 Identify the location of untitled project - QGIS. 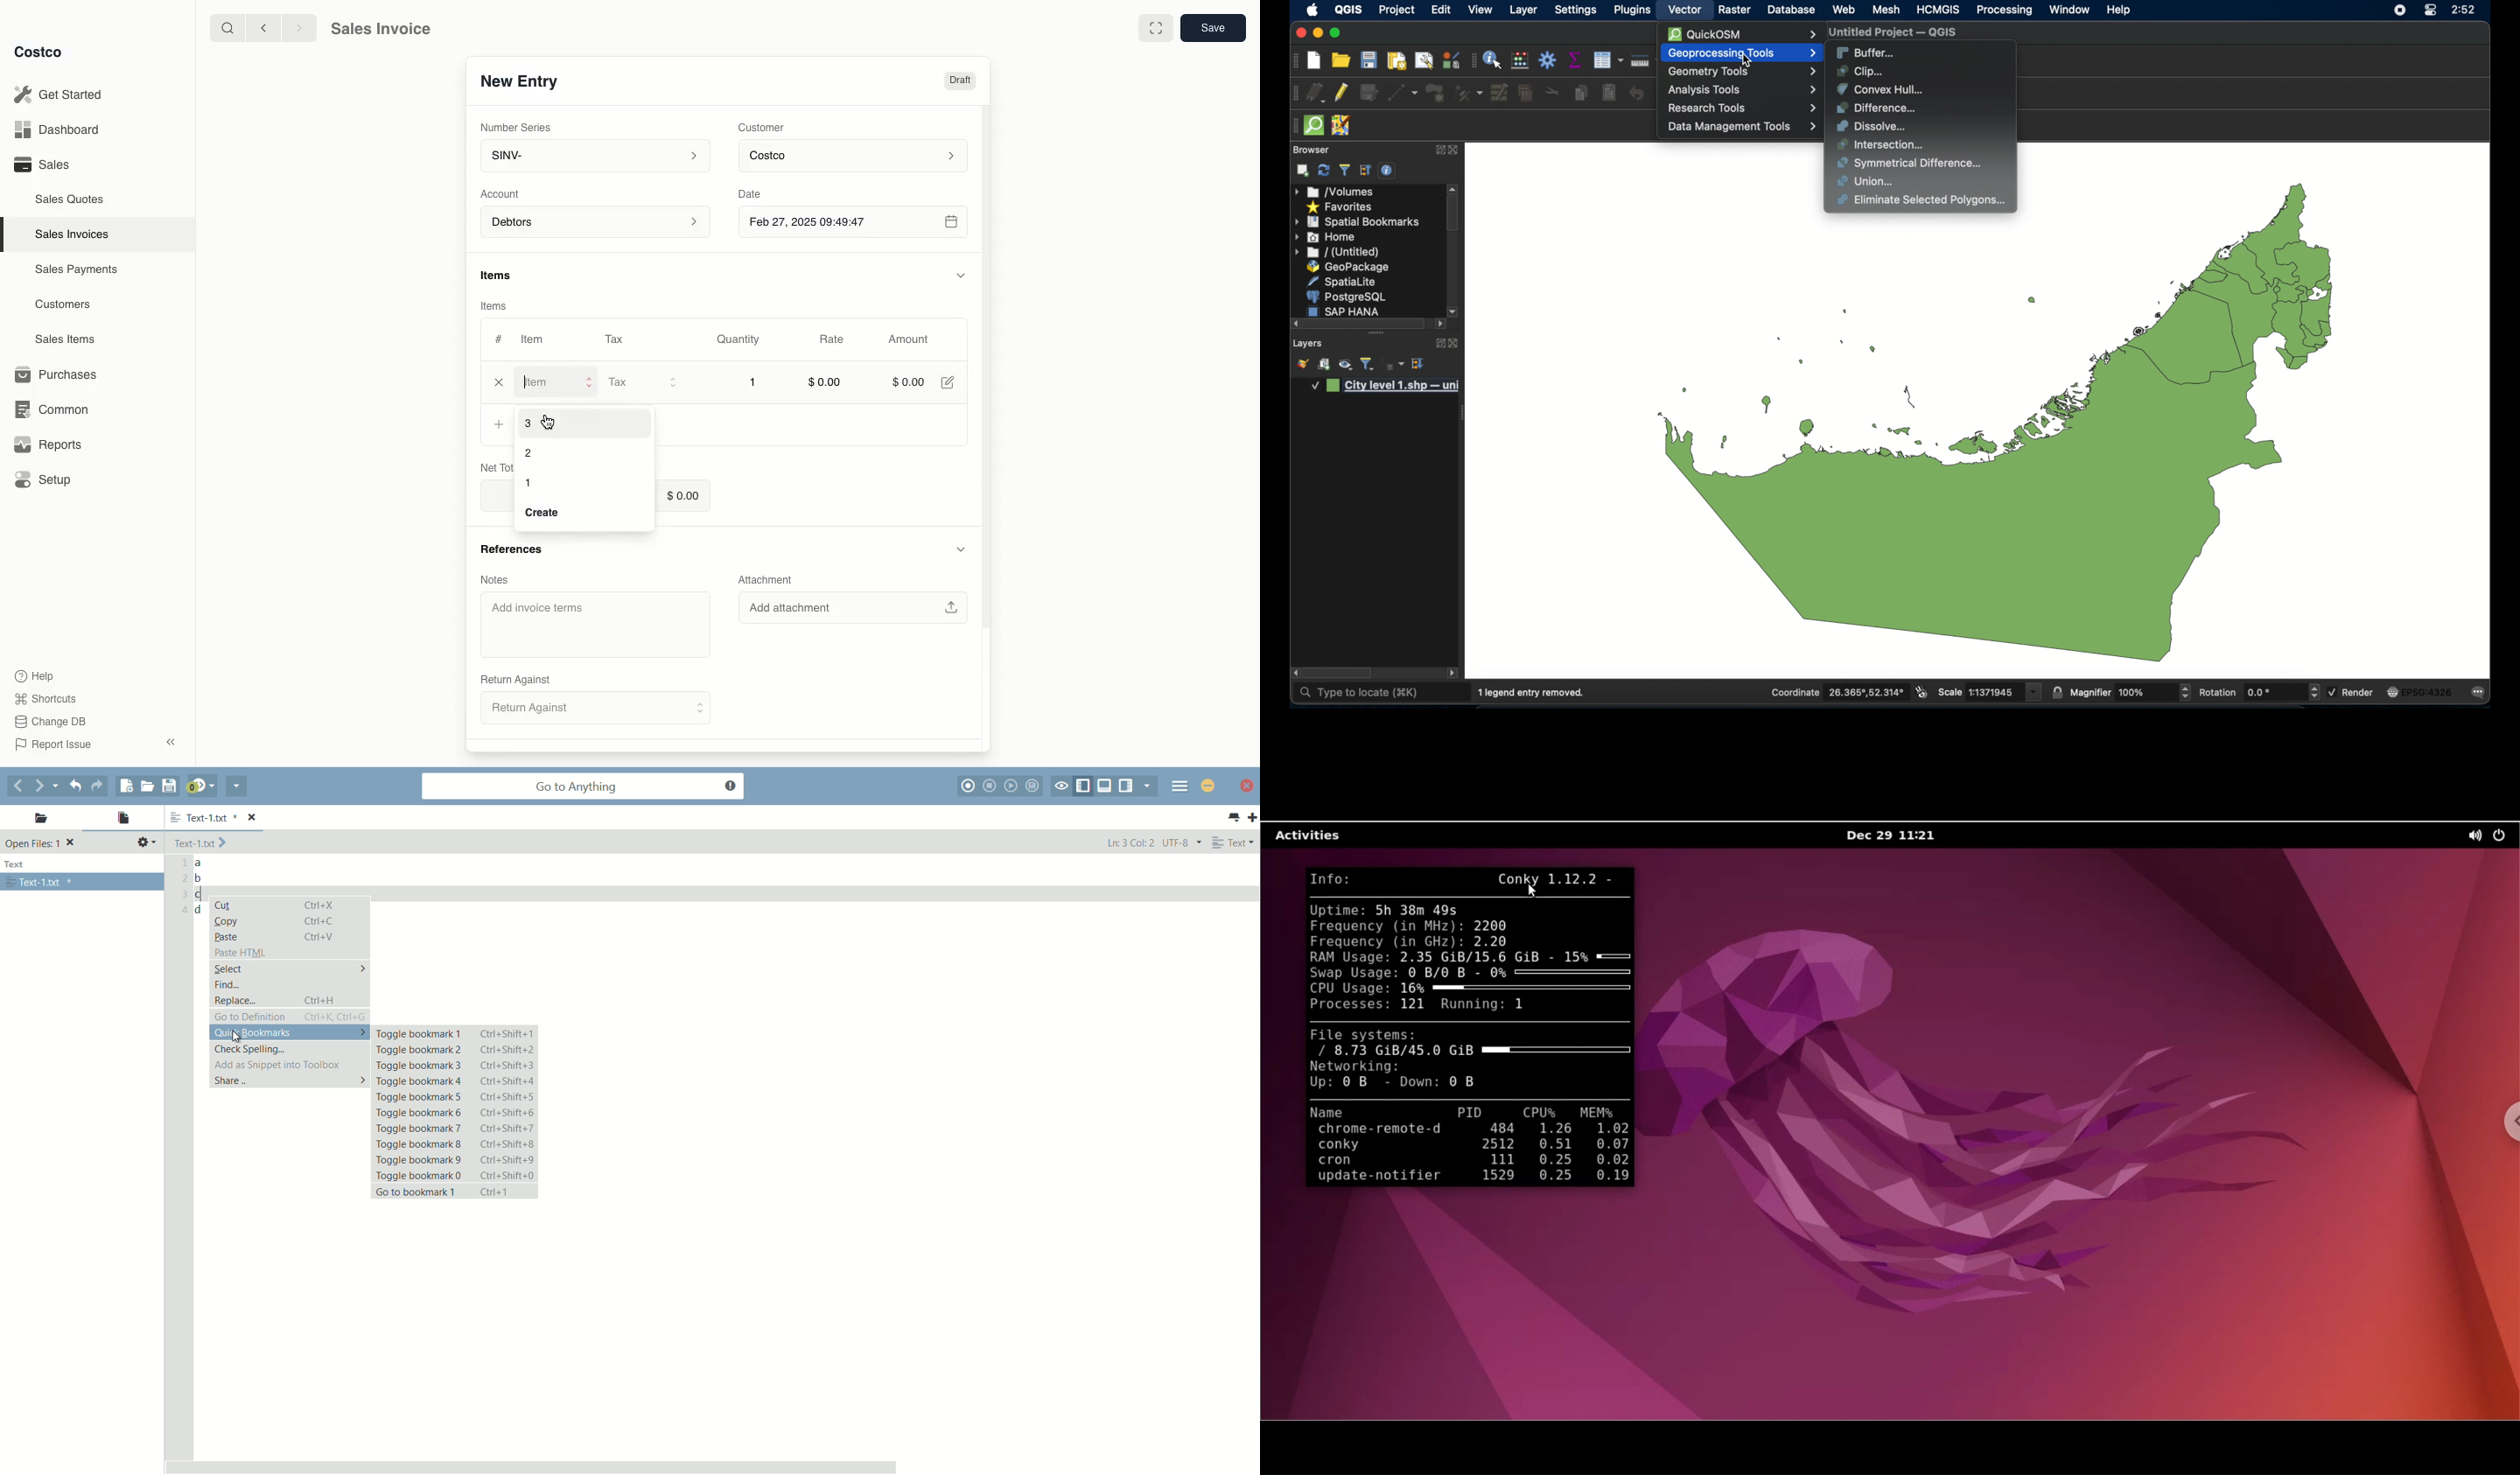
(1893, 33).